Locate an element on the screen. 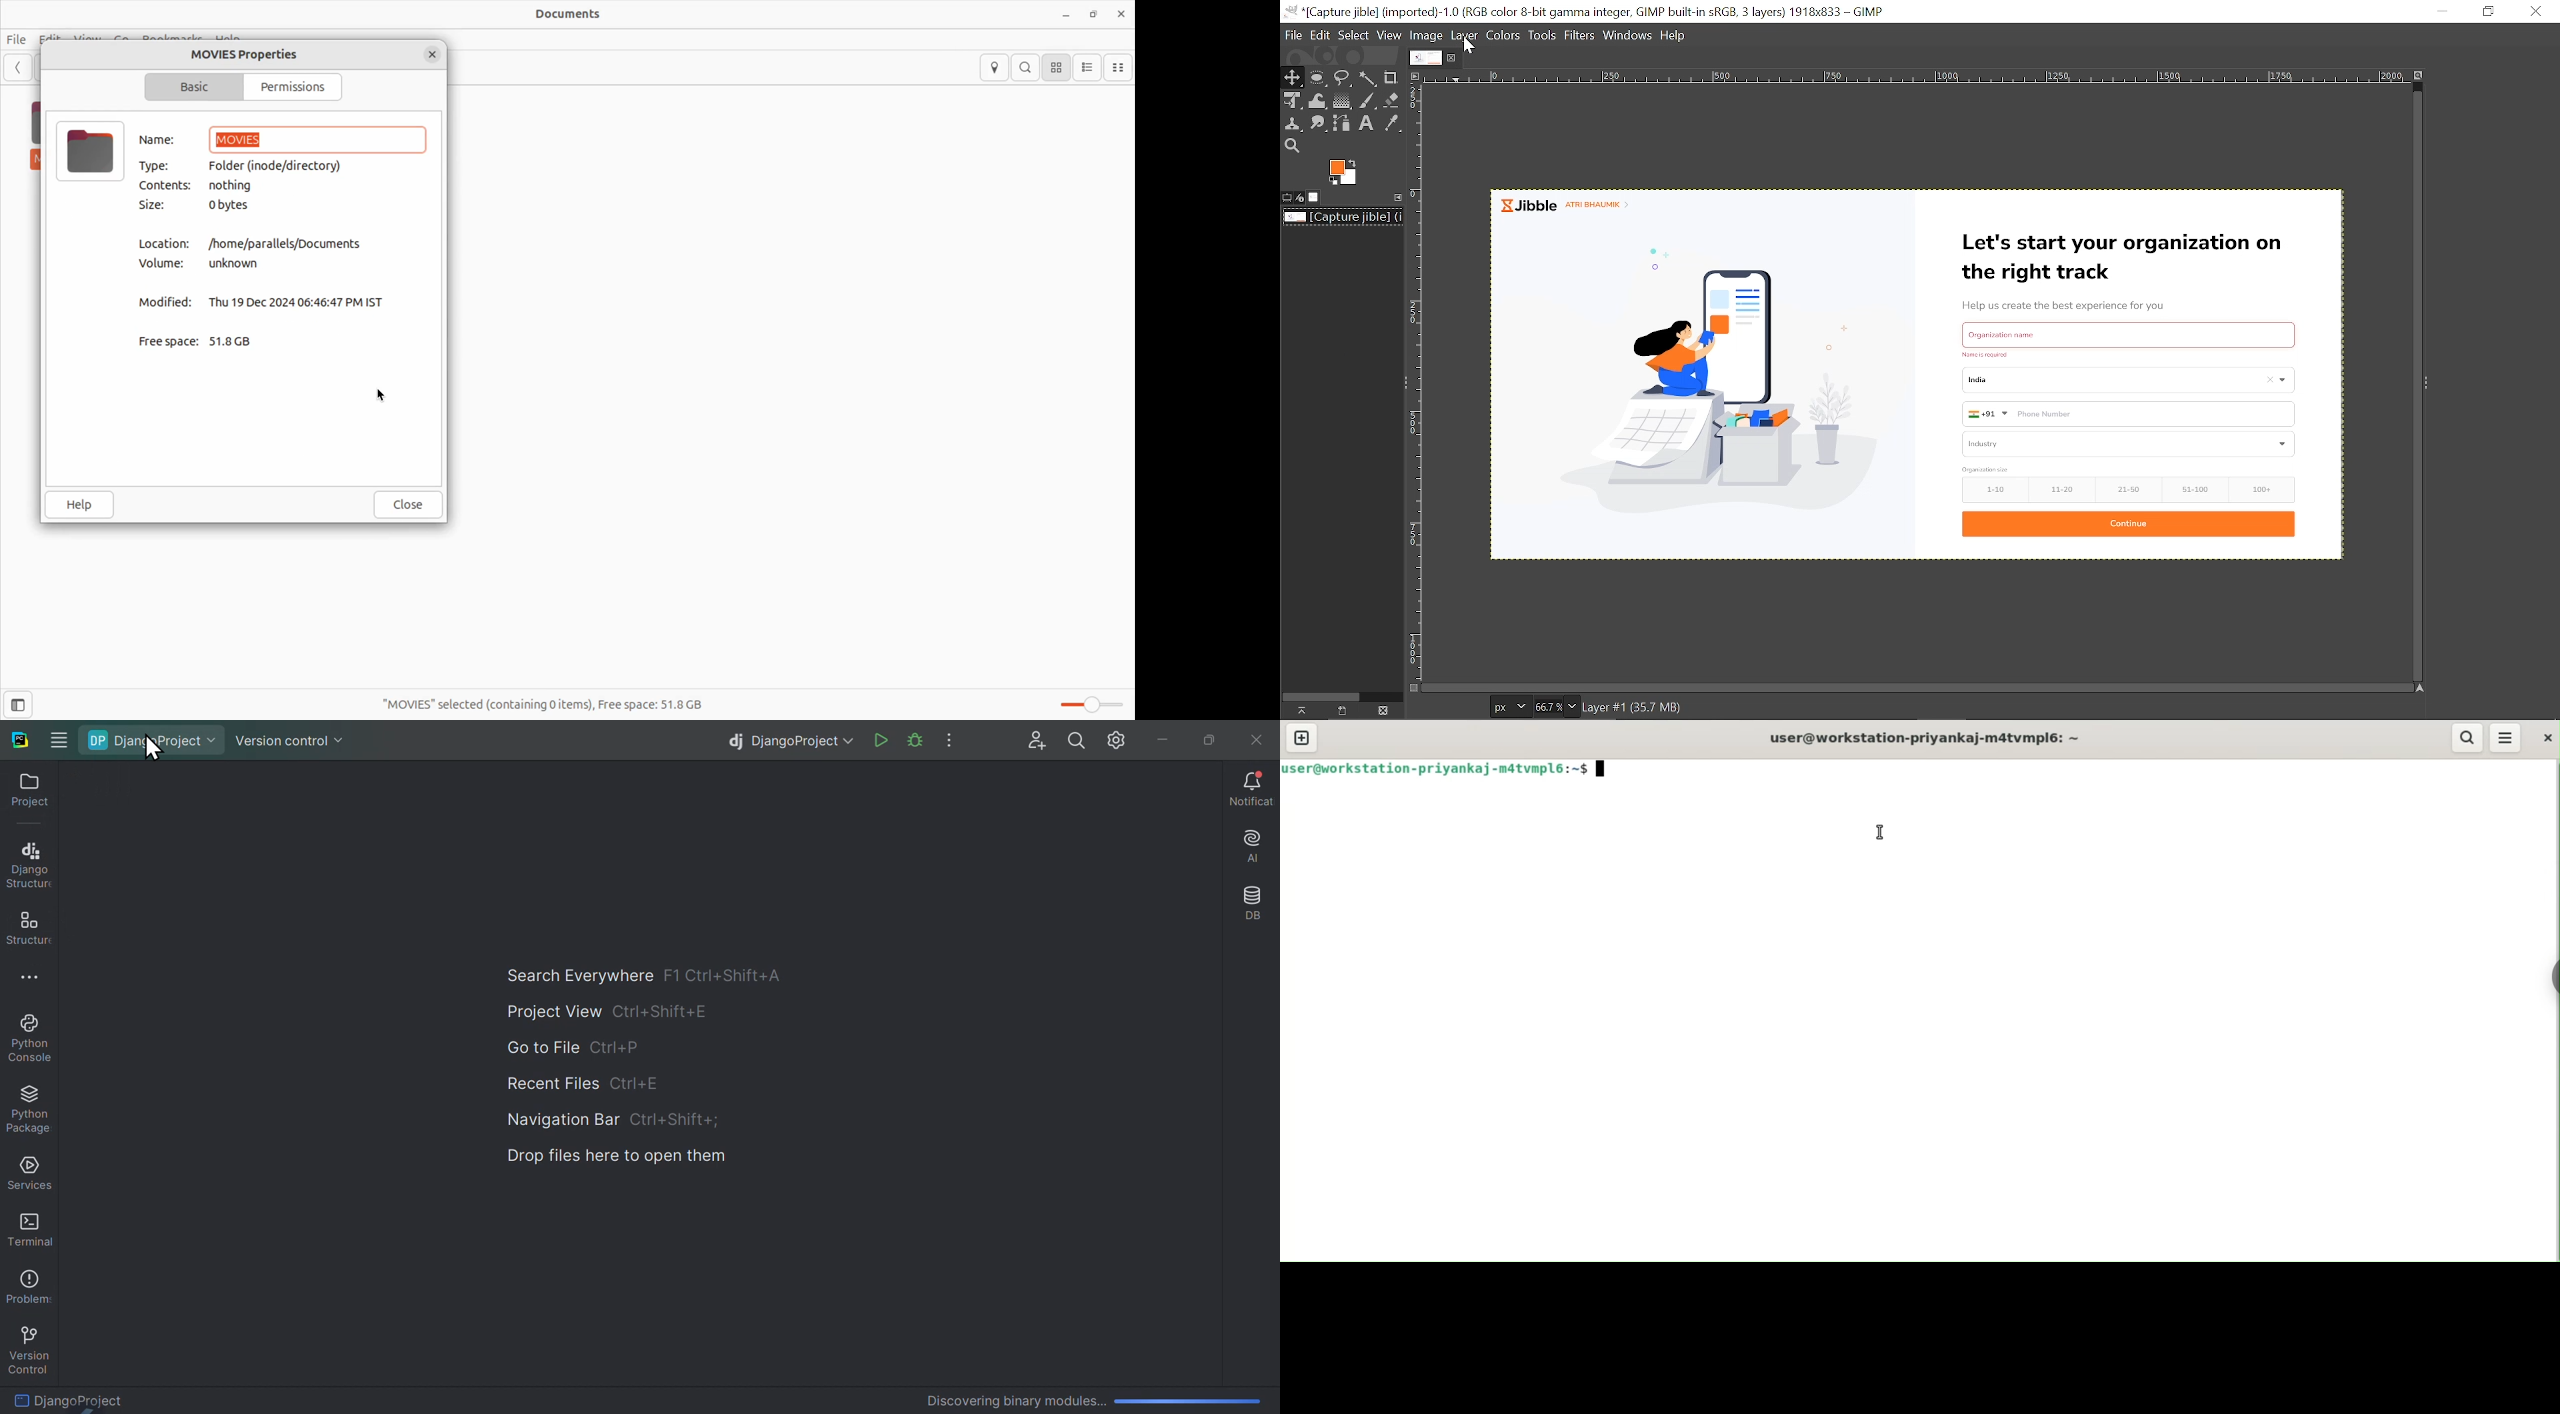 The image size is (2576, 1428). Navigate the image display is located at coordinates (2422, 689).